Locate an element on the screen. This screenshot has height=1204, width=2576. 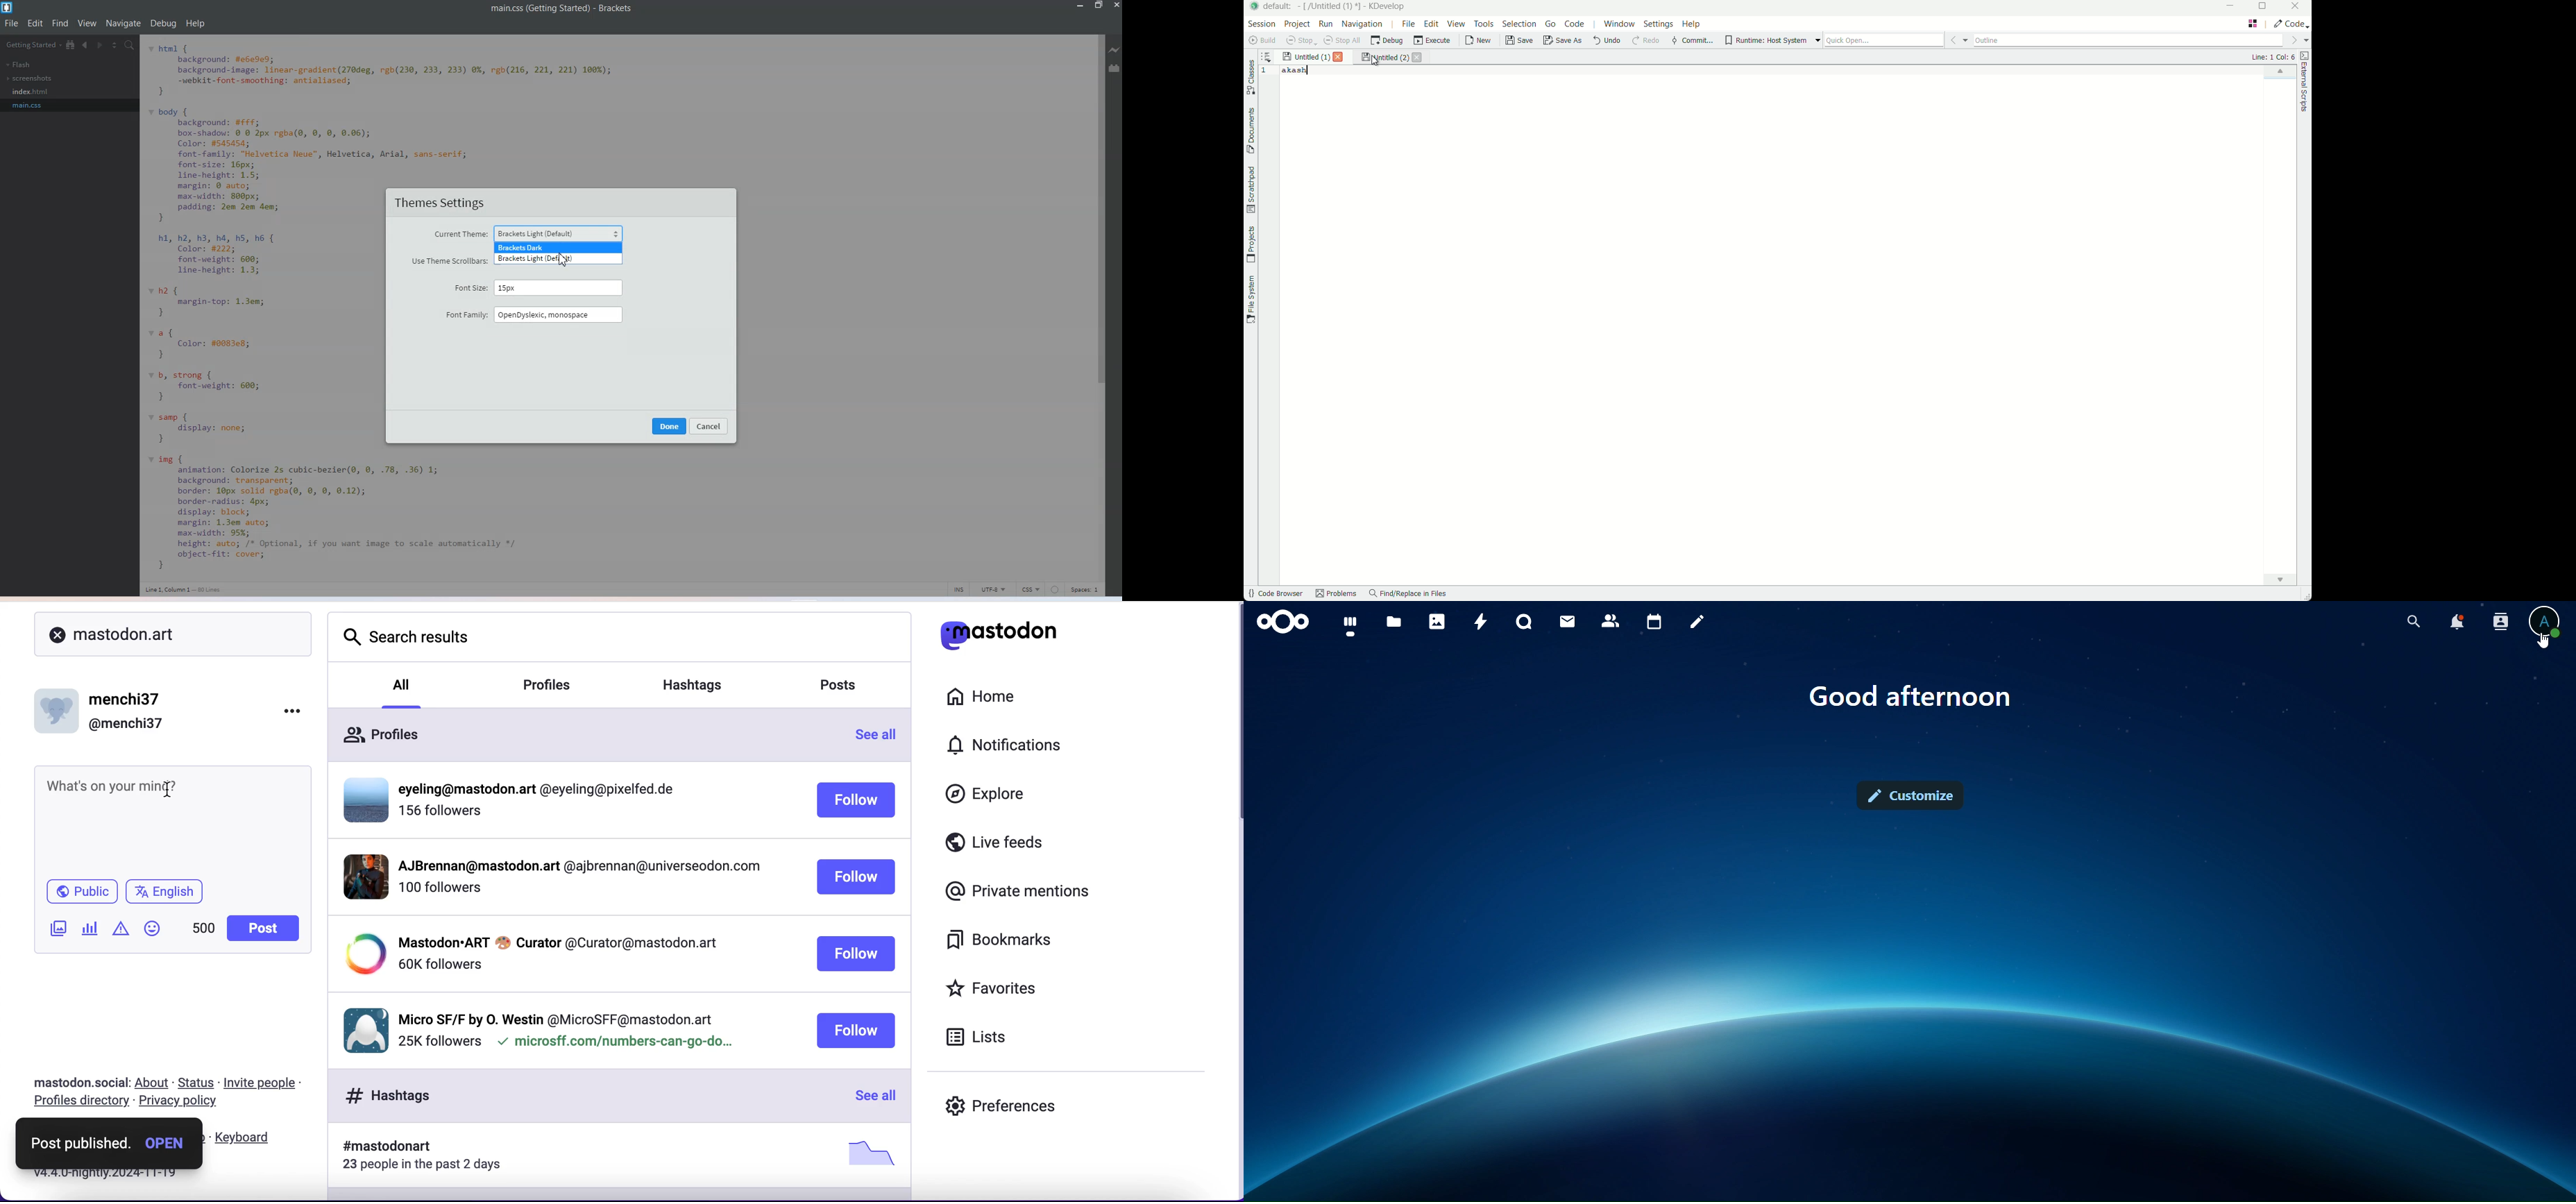
Debug is located at coordinates (164, 23).